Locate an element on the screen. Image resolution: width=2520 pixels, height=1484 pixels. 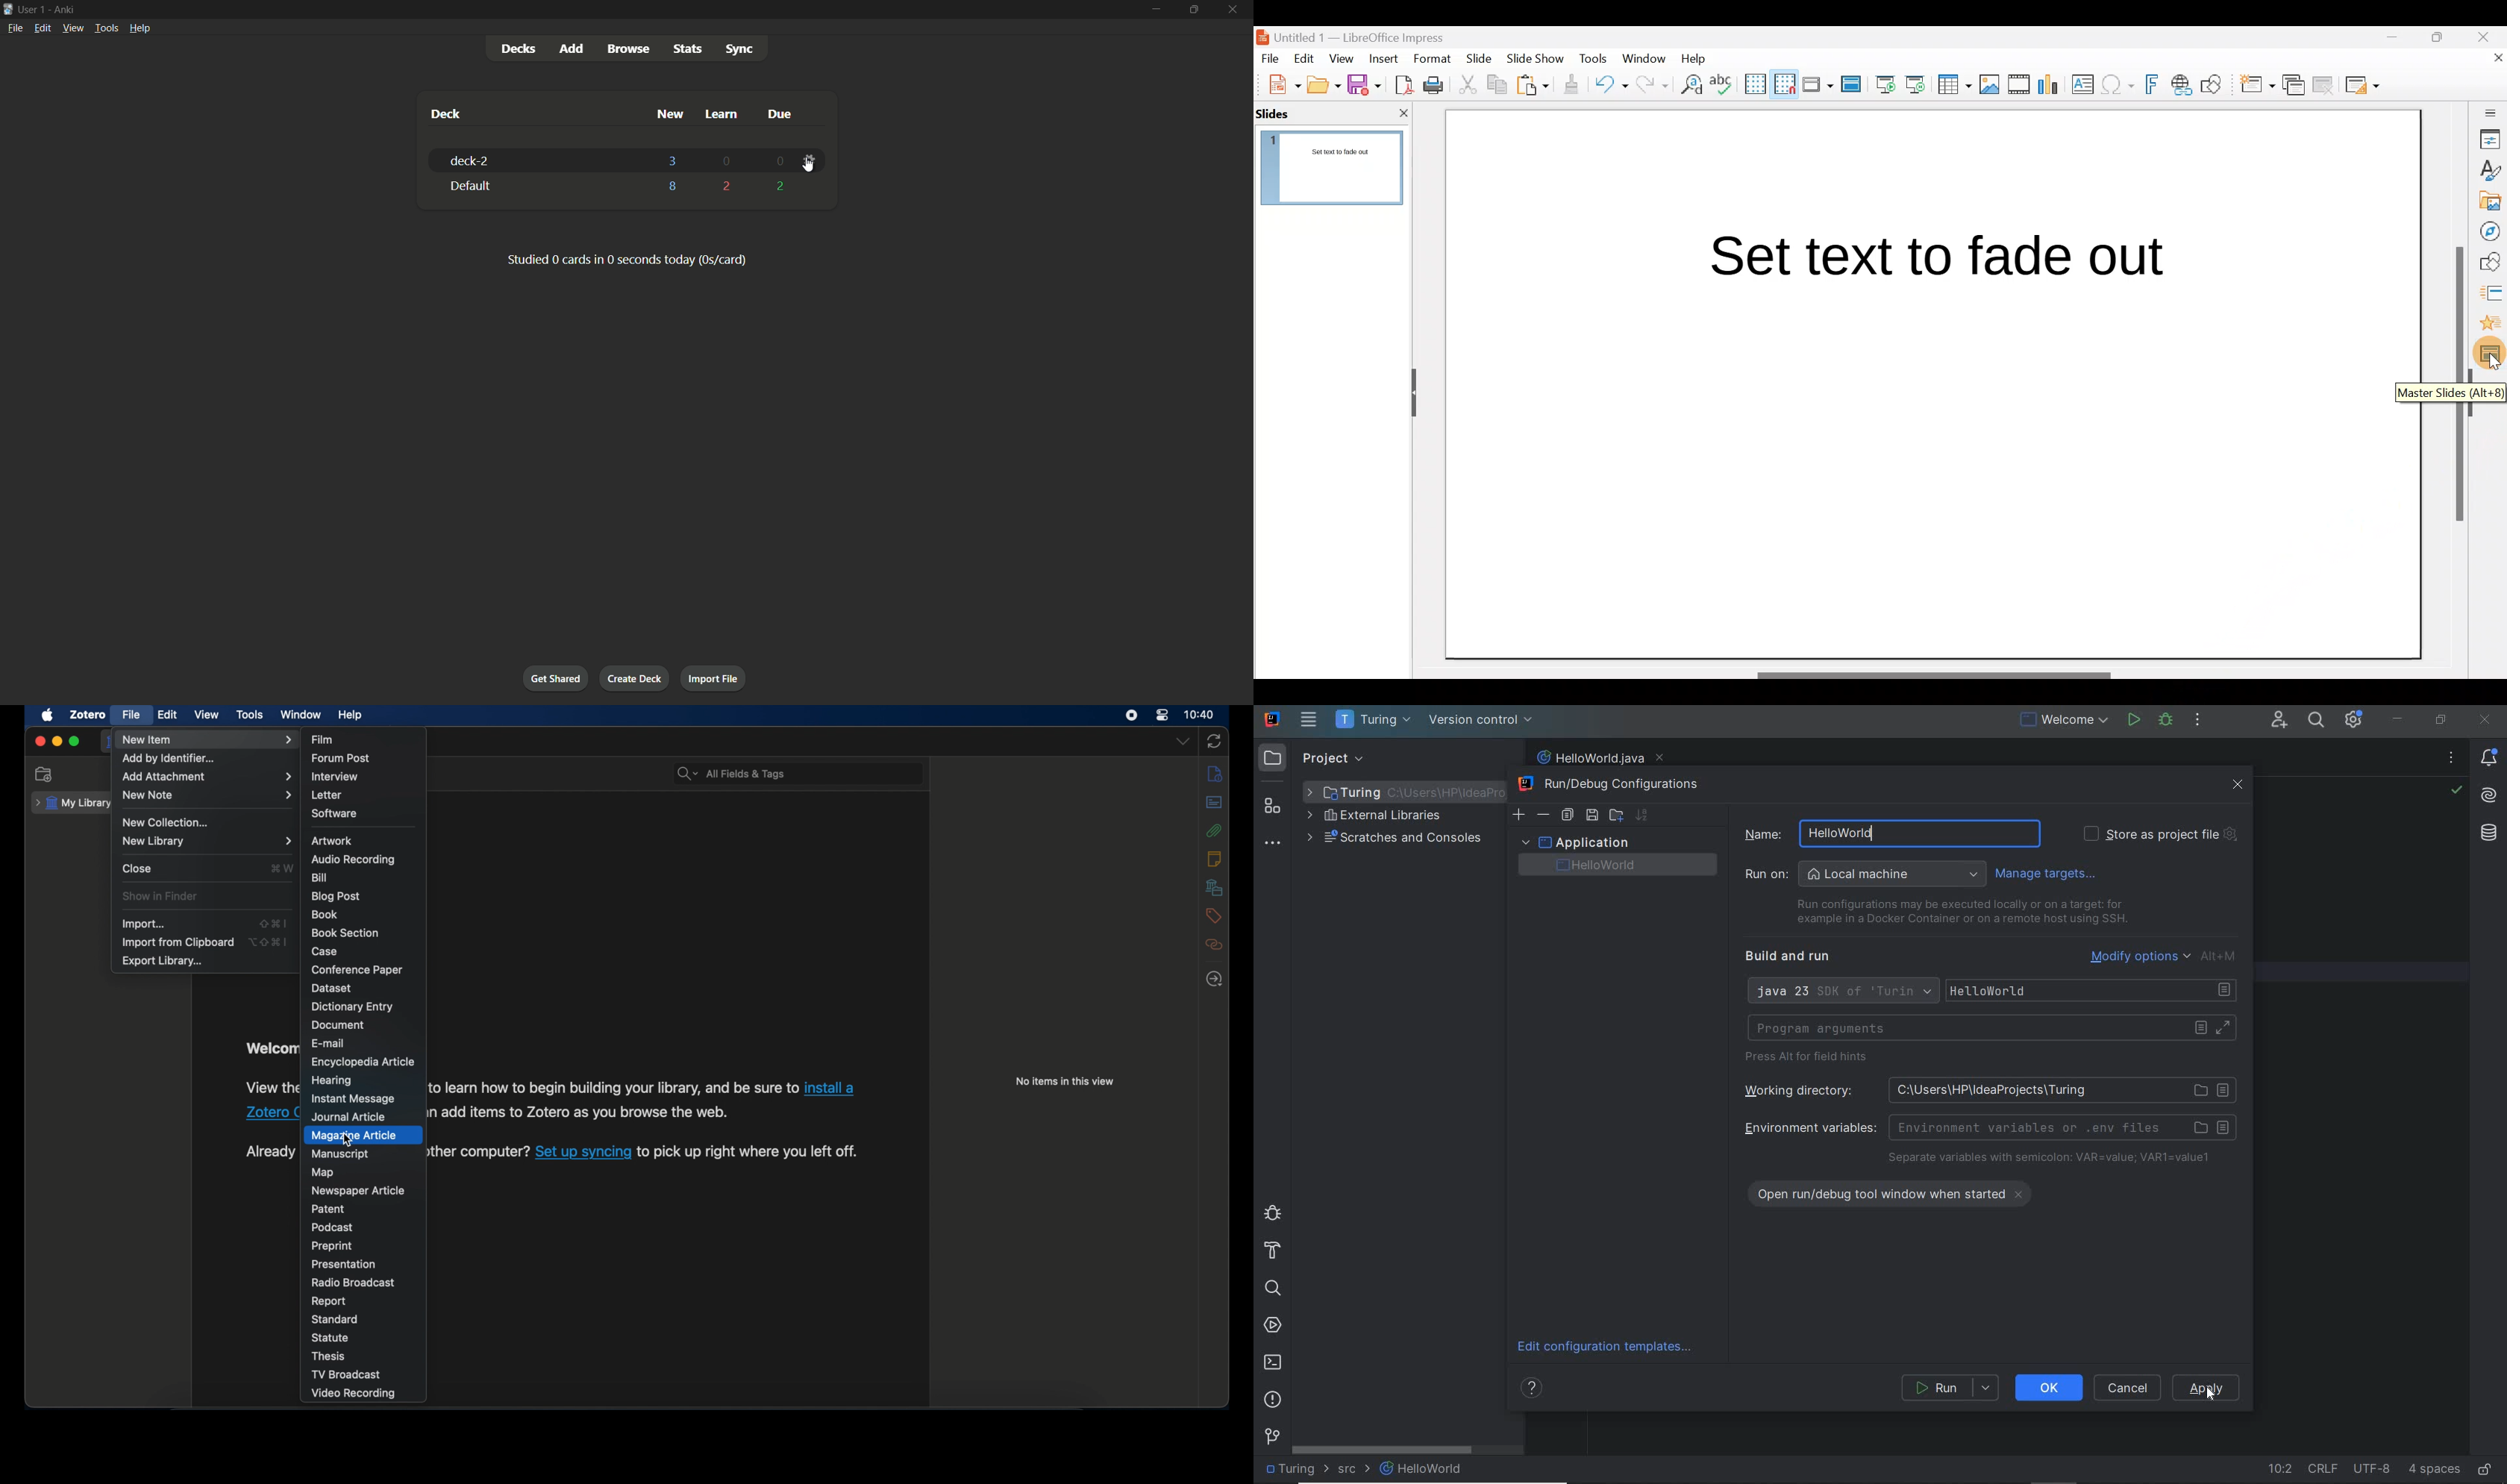
search bar is located at coordinates (731, 774).